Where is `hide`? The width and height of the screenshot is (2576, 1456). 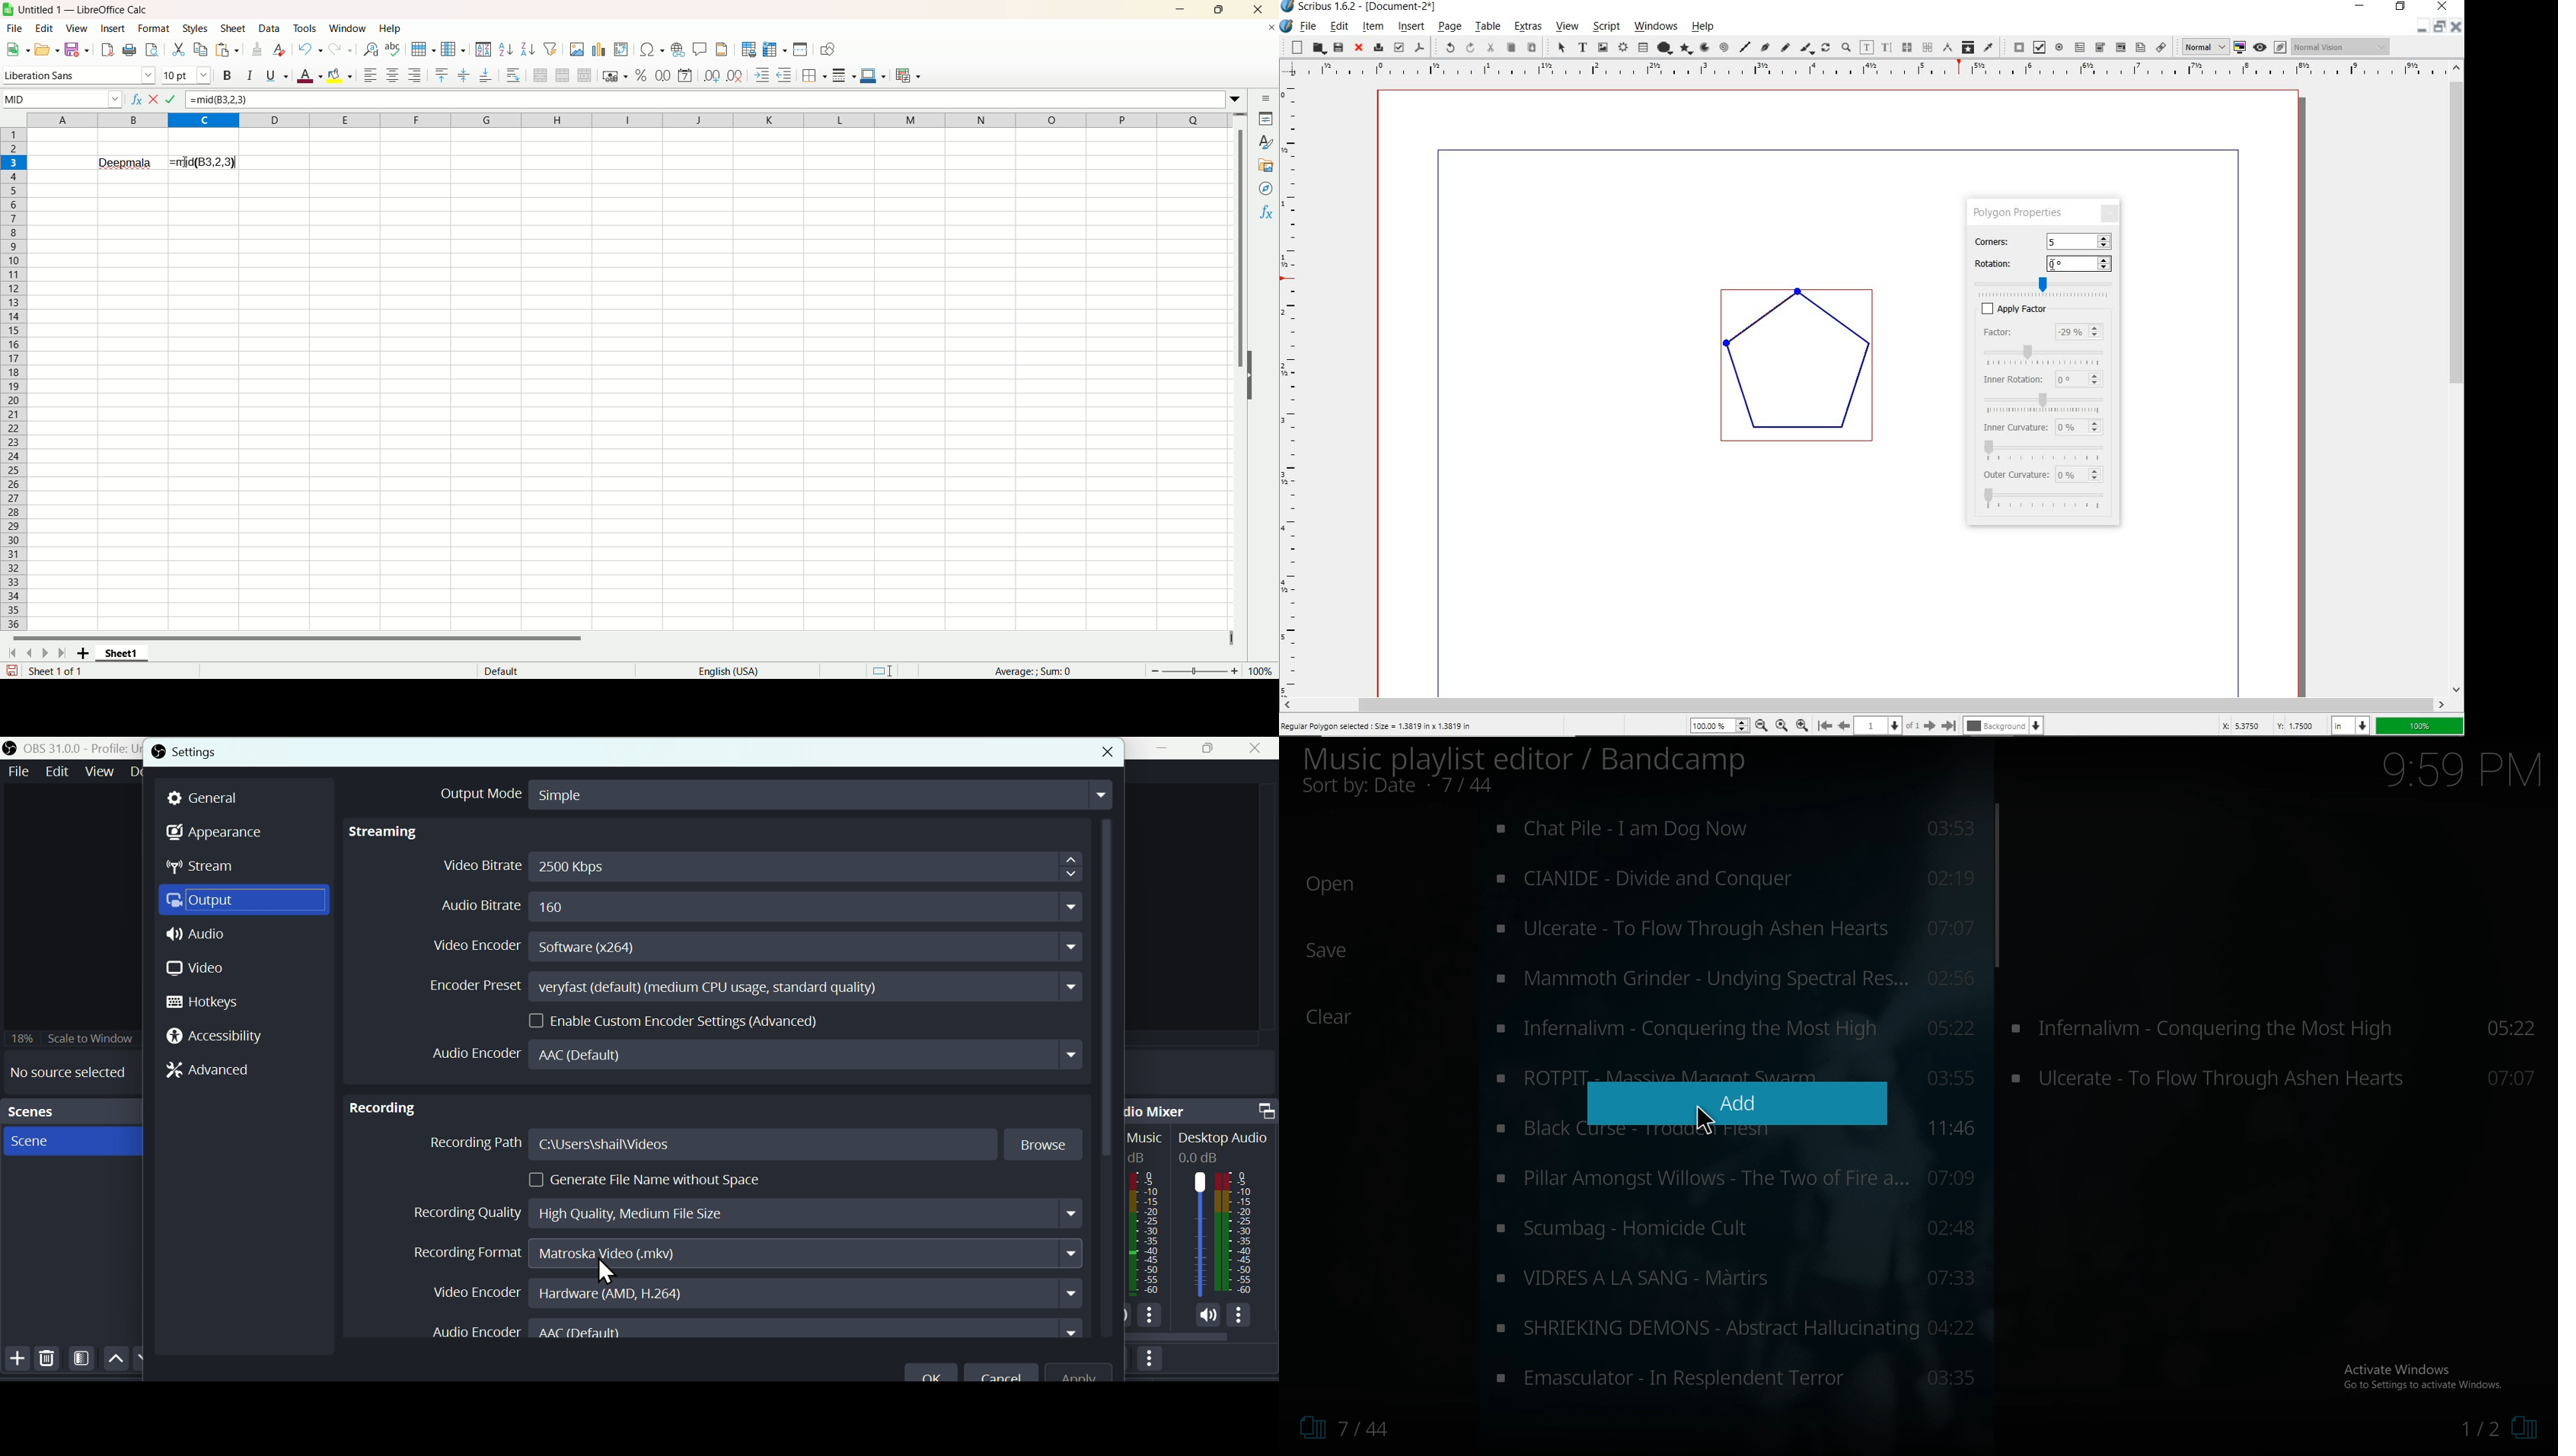
hide is located at coordinates (1252, 385).